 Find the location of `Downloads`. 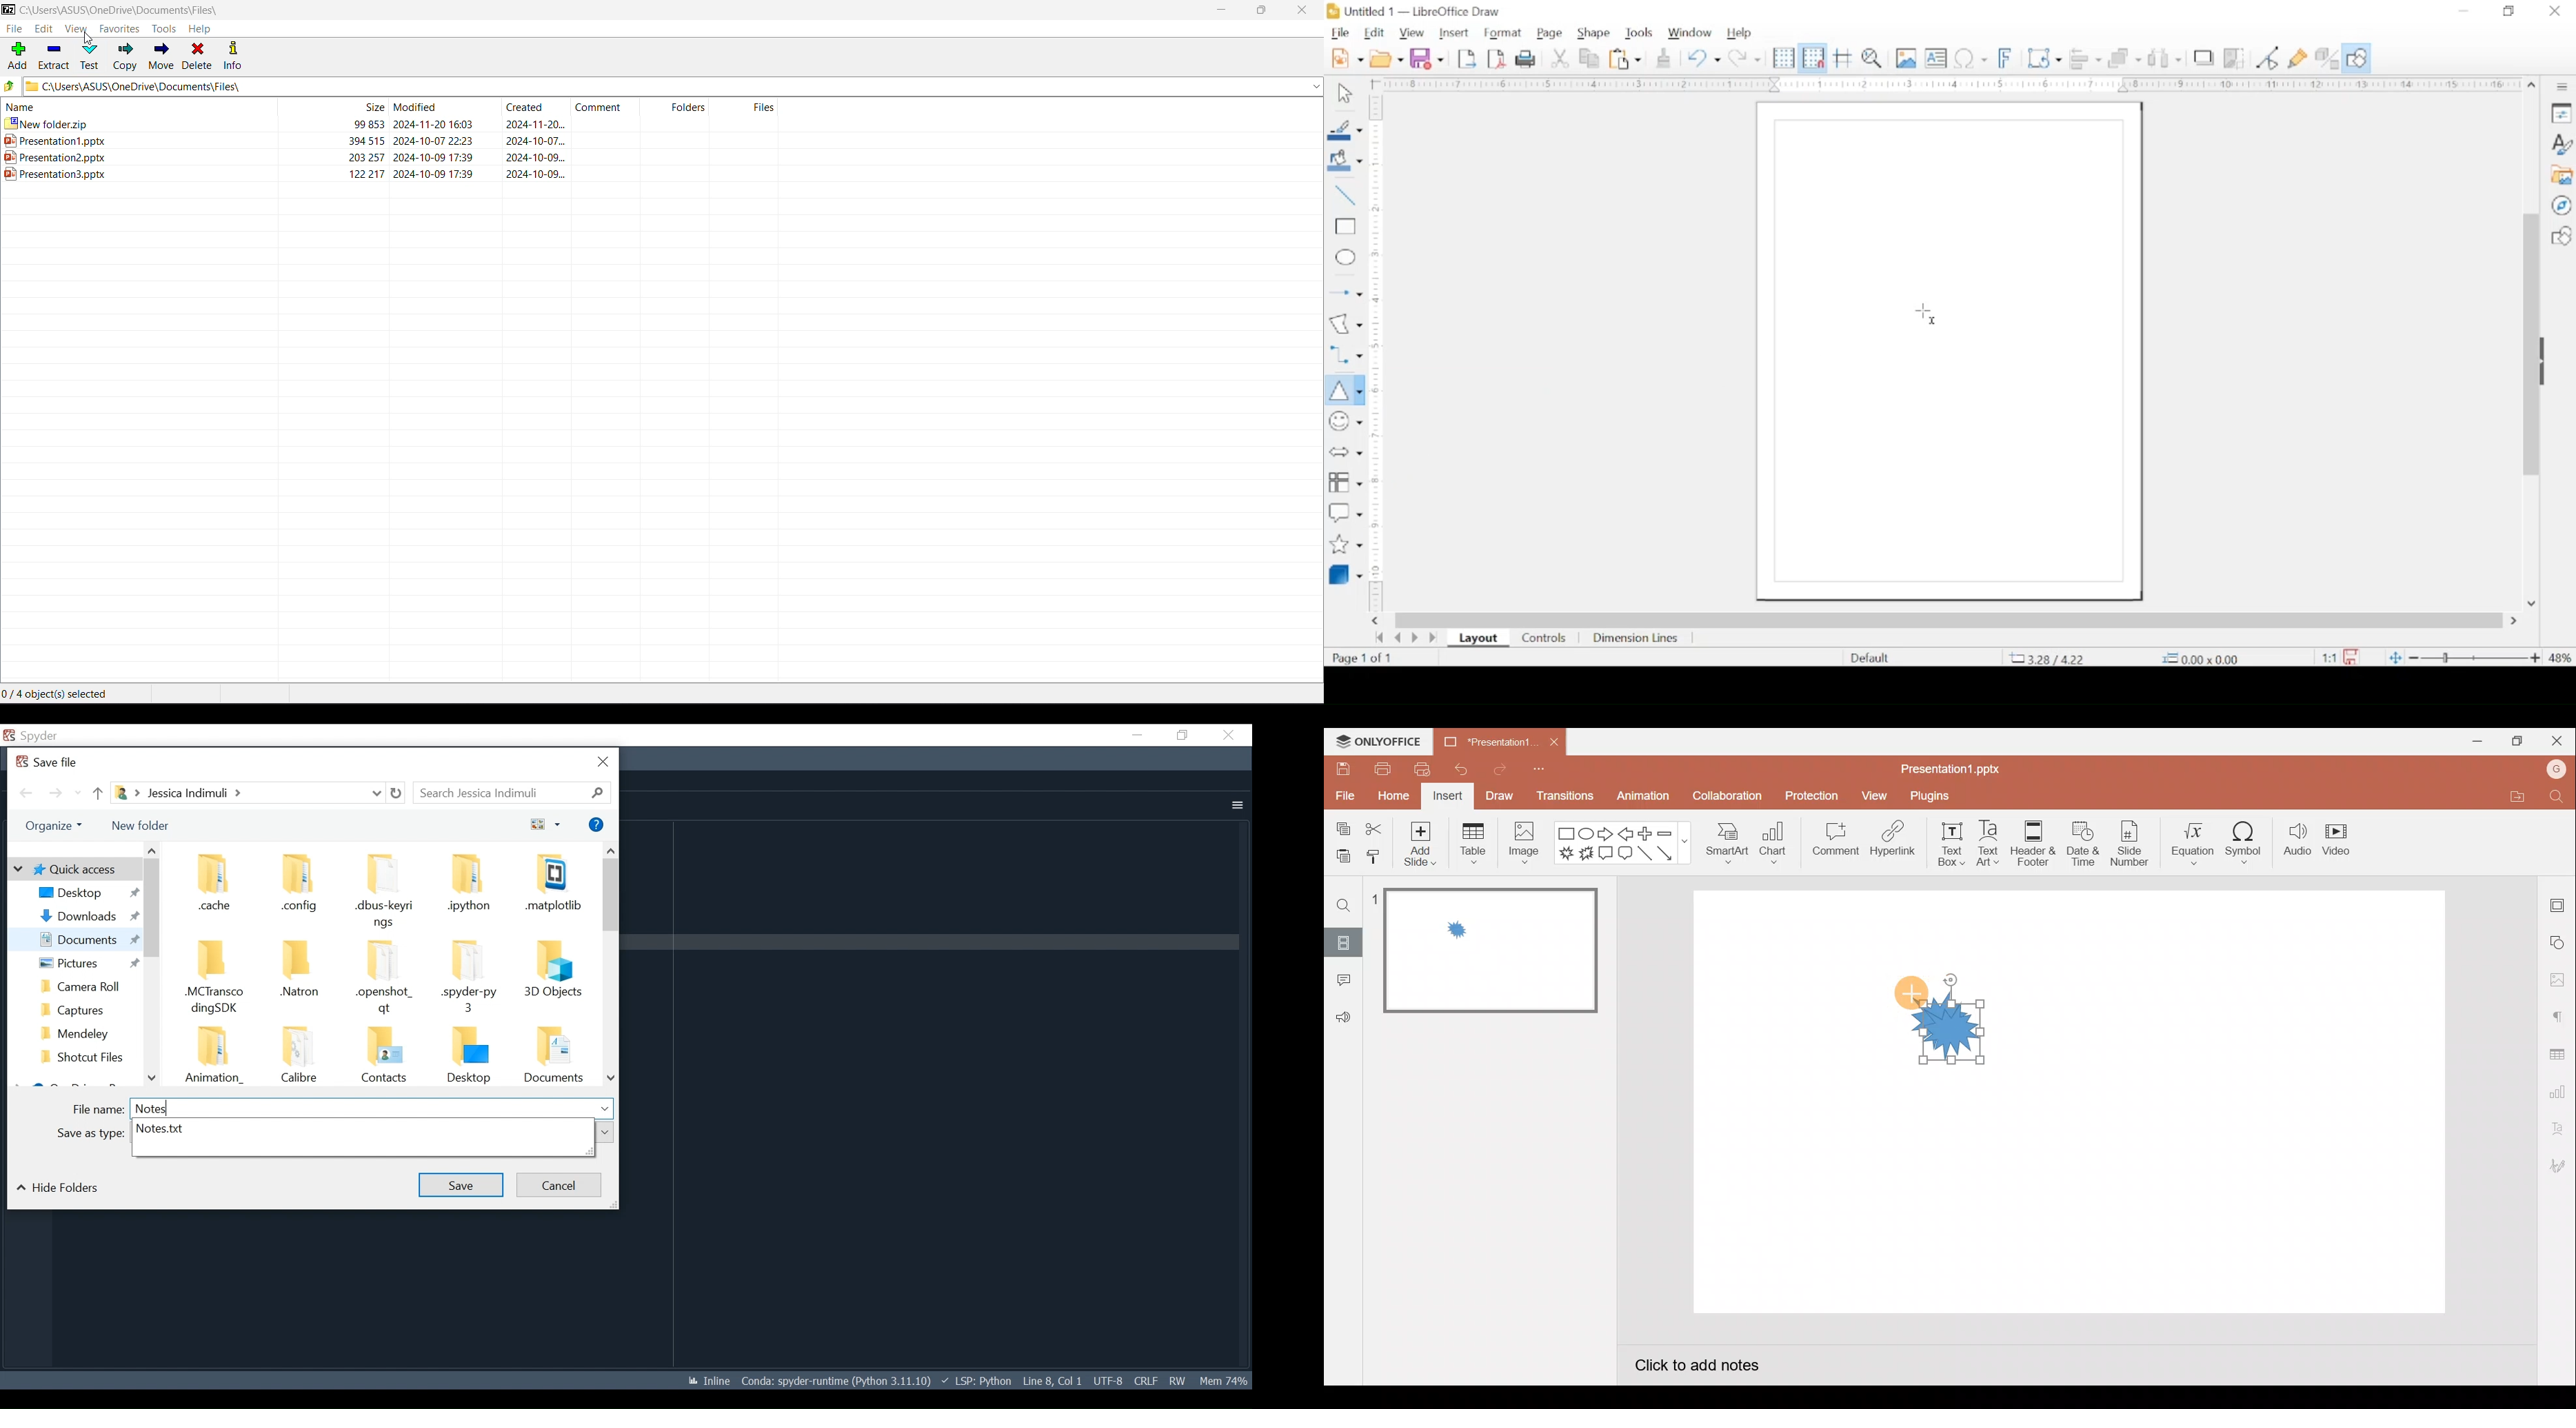

Downloads is located at coordinates (85, 916).